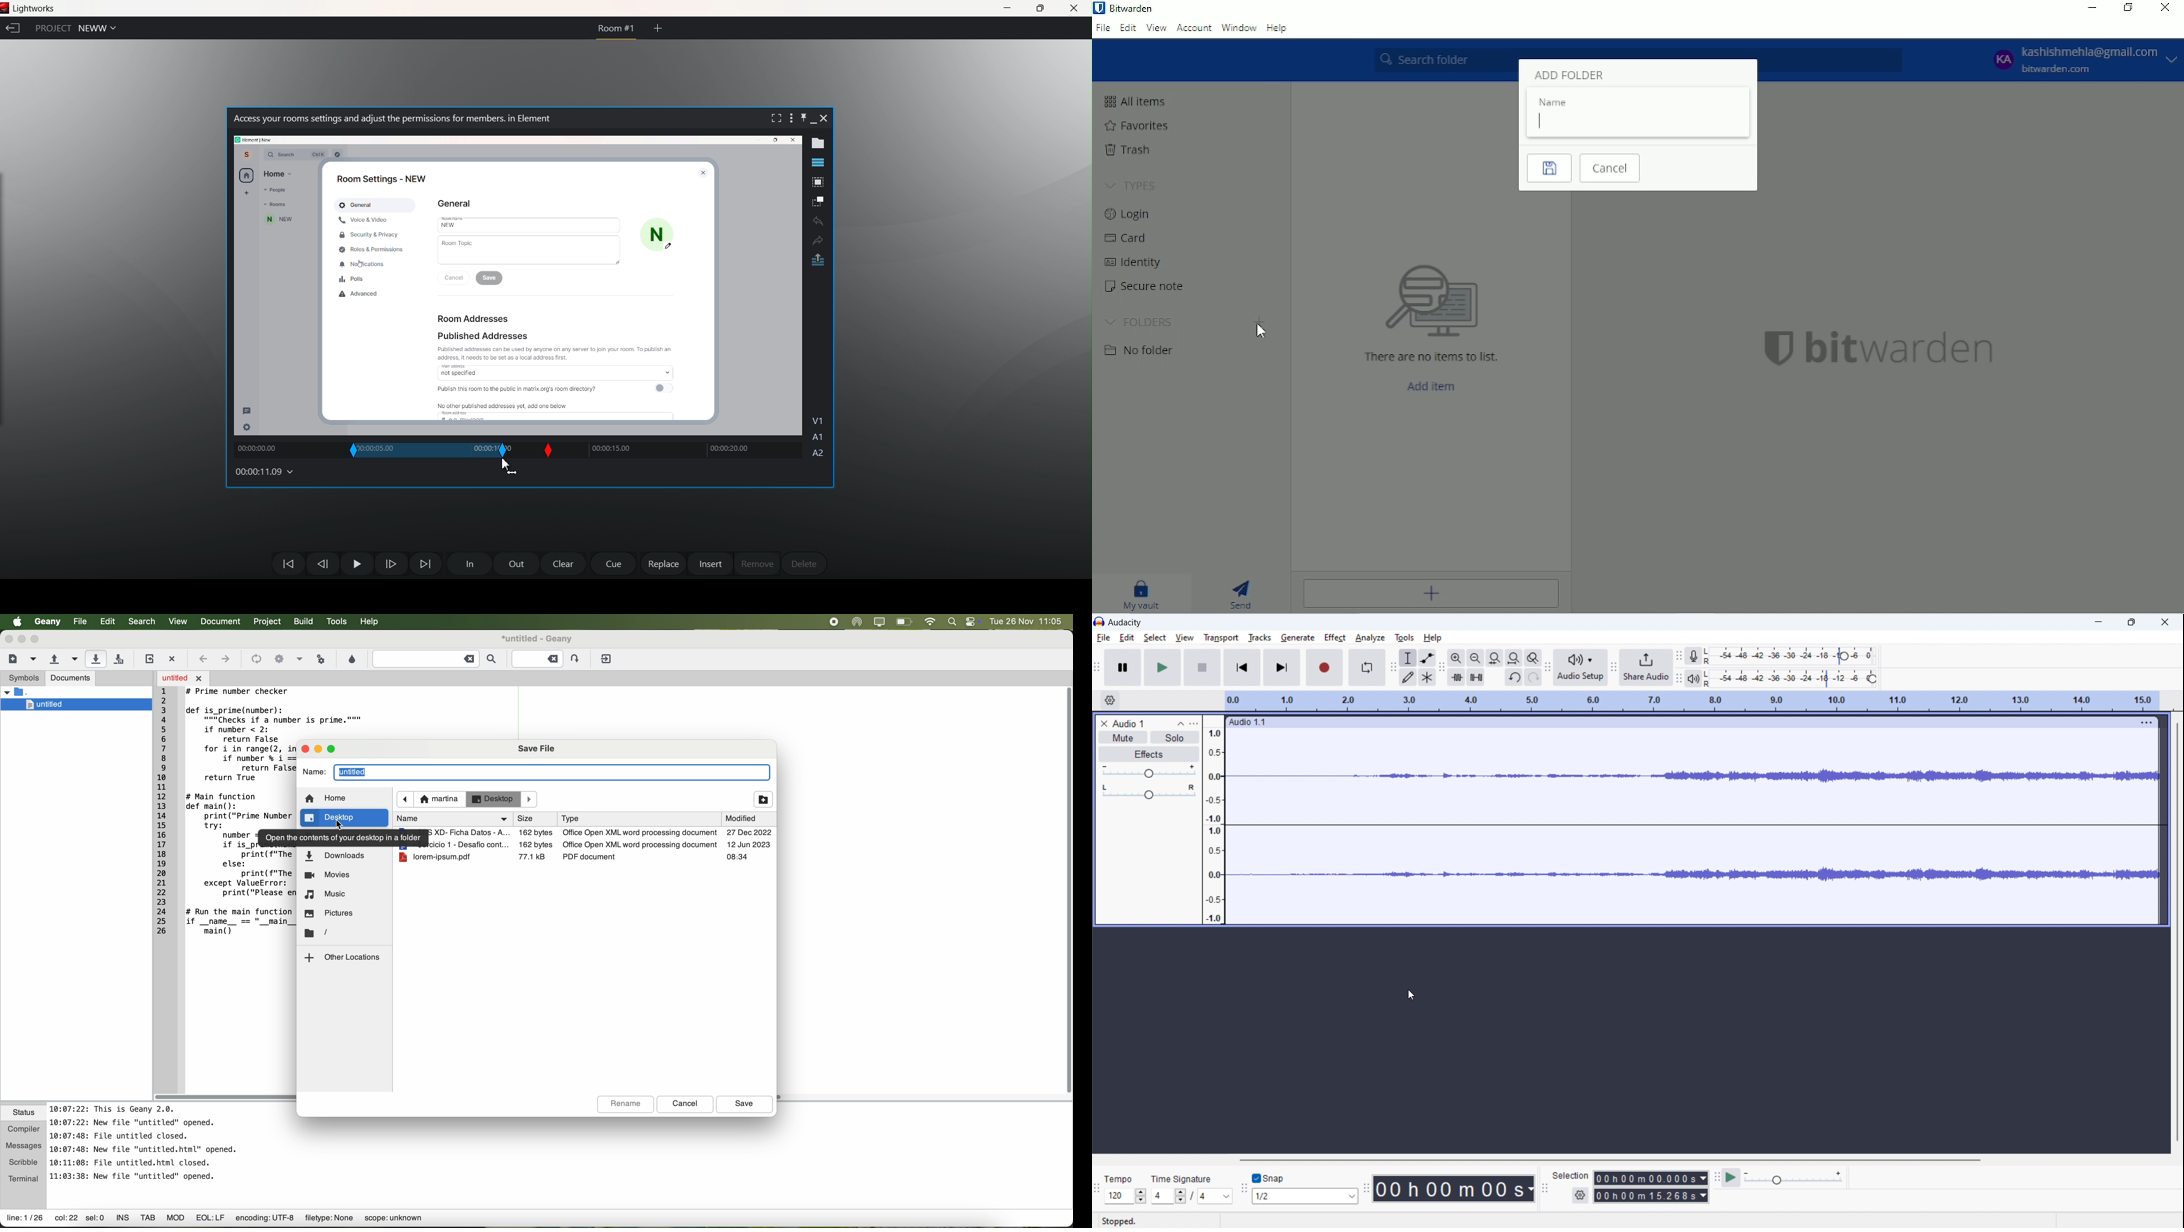  I want to click on minimize, so click(1008, 7).